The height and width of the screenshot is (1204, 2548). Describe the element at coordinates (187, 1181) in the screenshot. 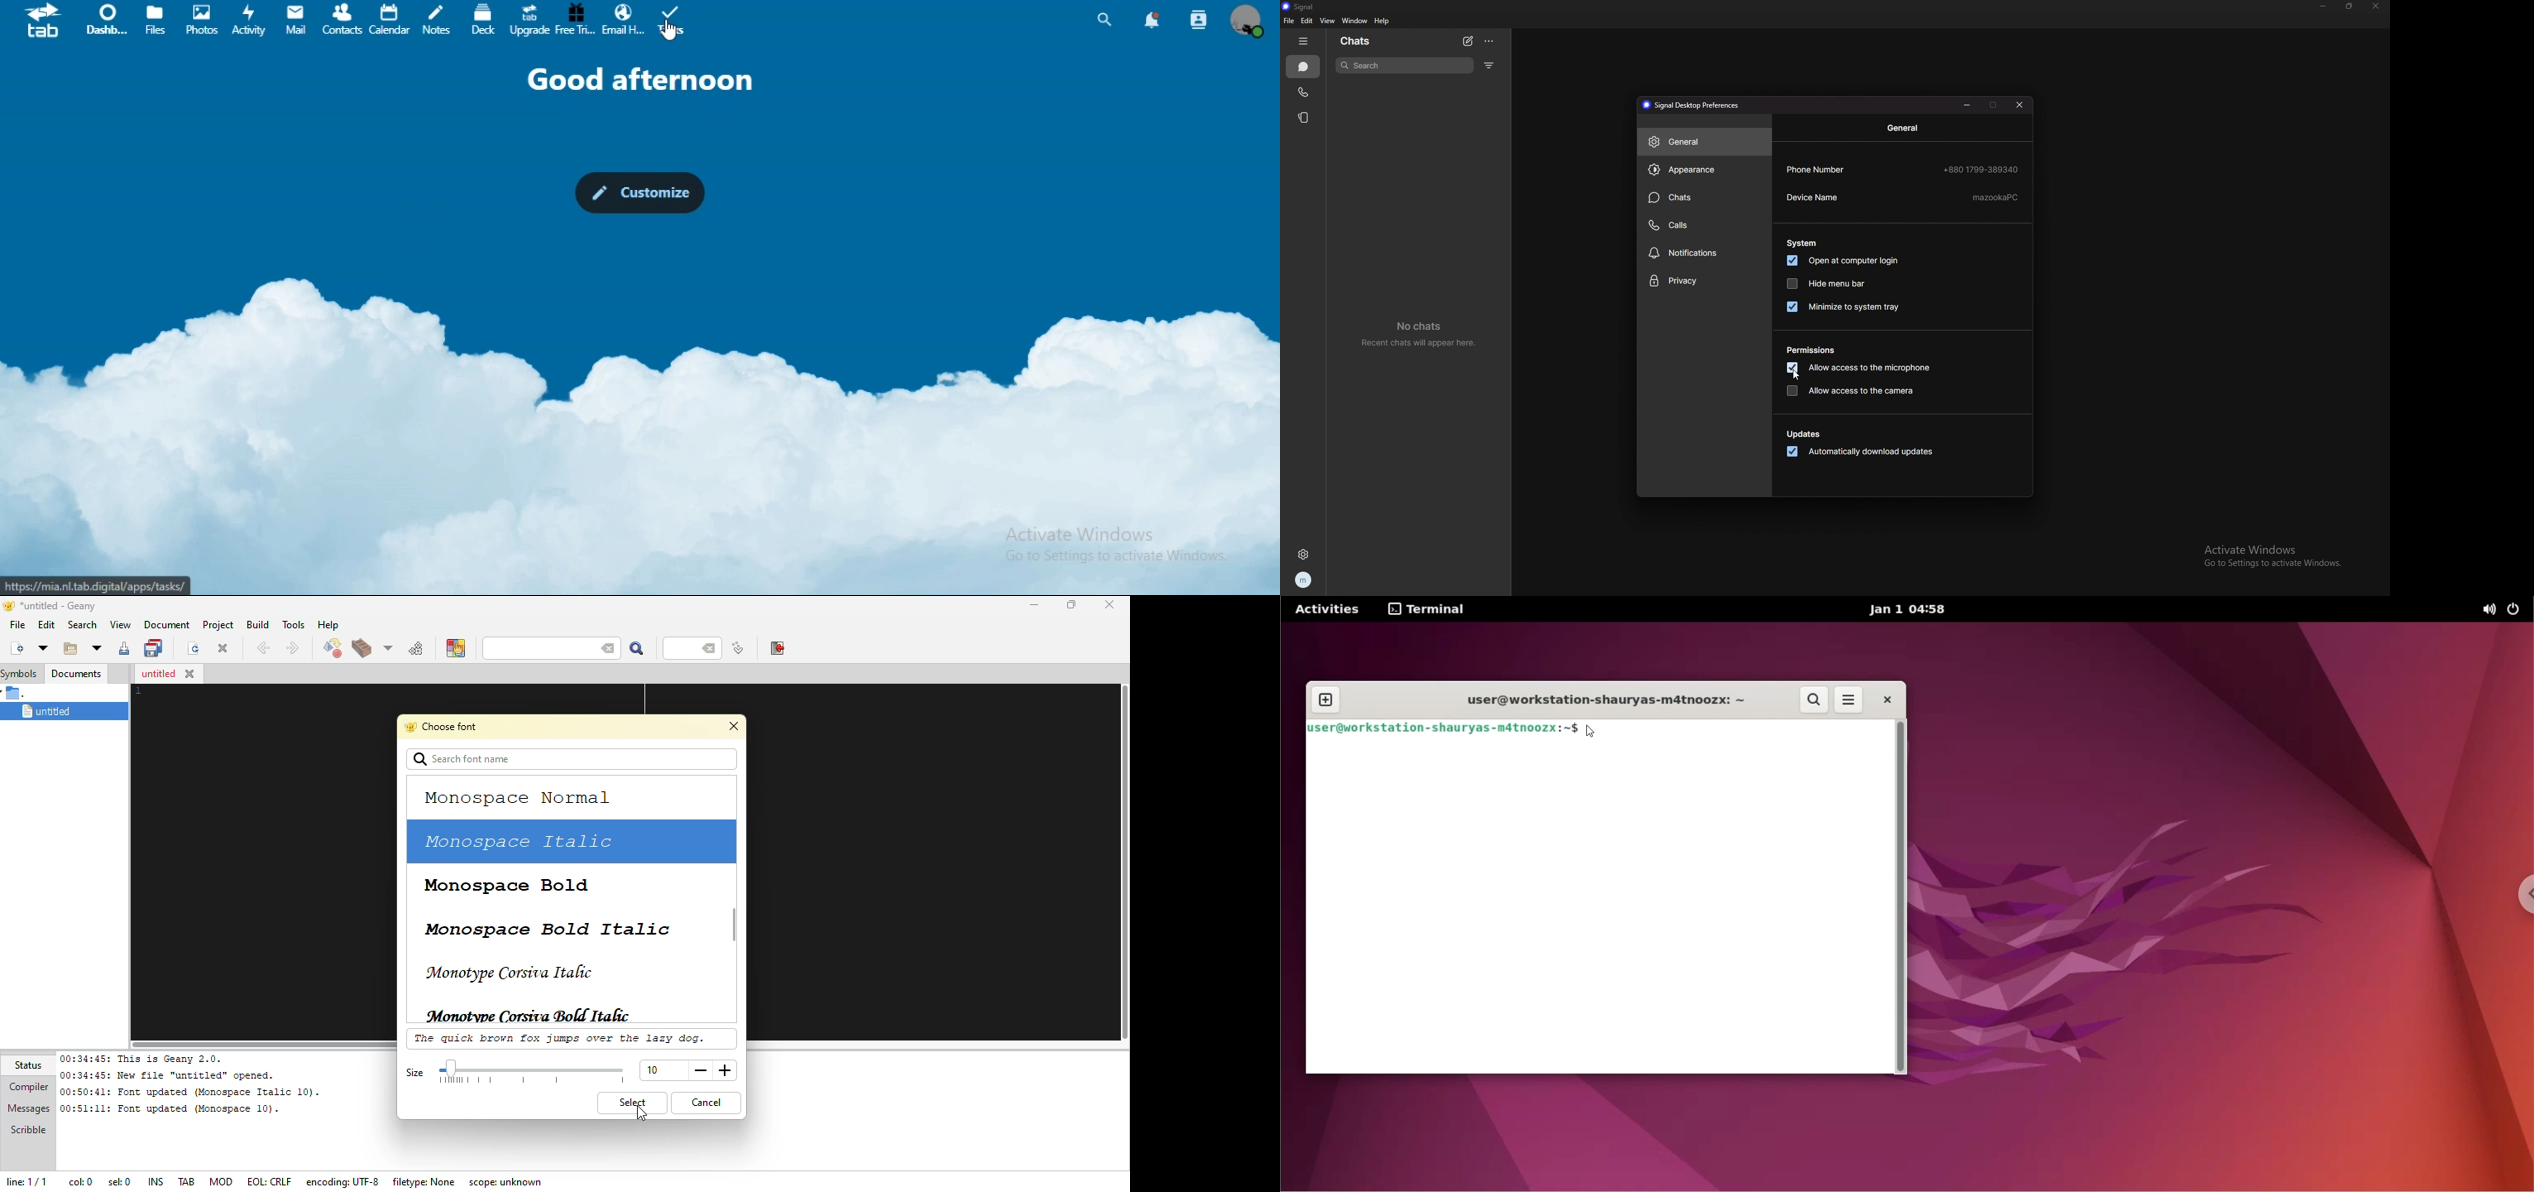

I see `tab` at that location.